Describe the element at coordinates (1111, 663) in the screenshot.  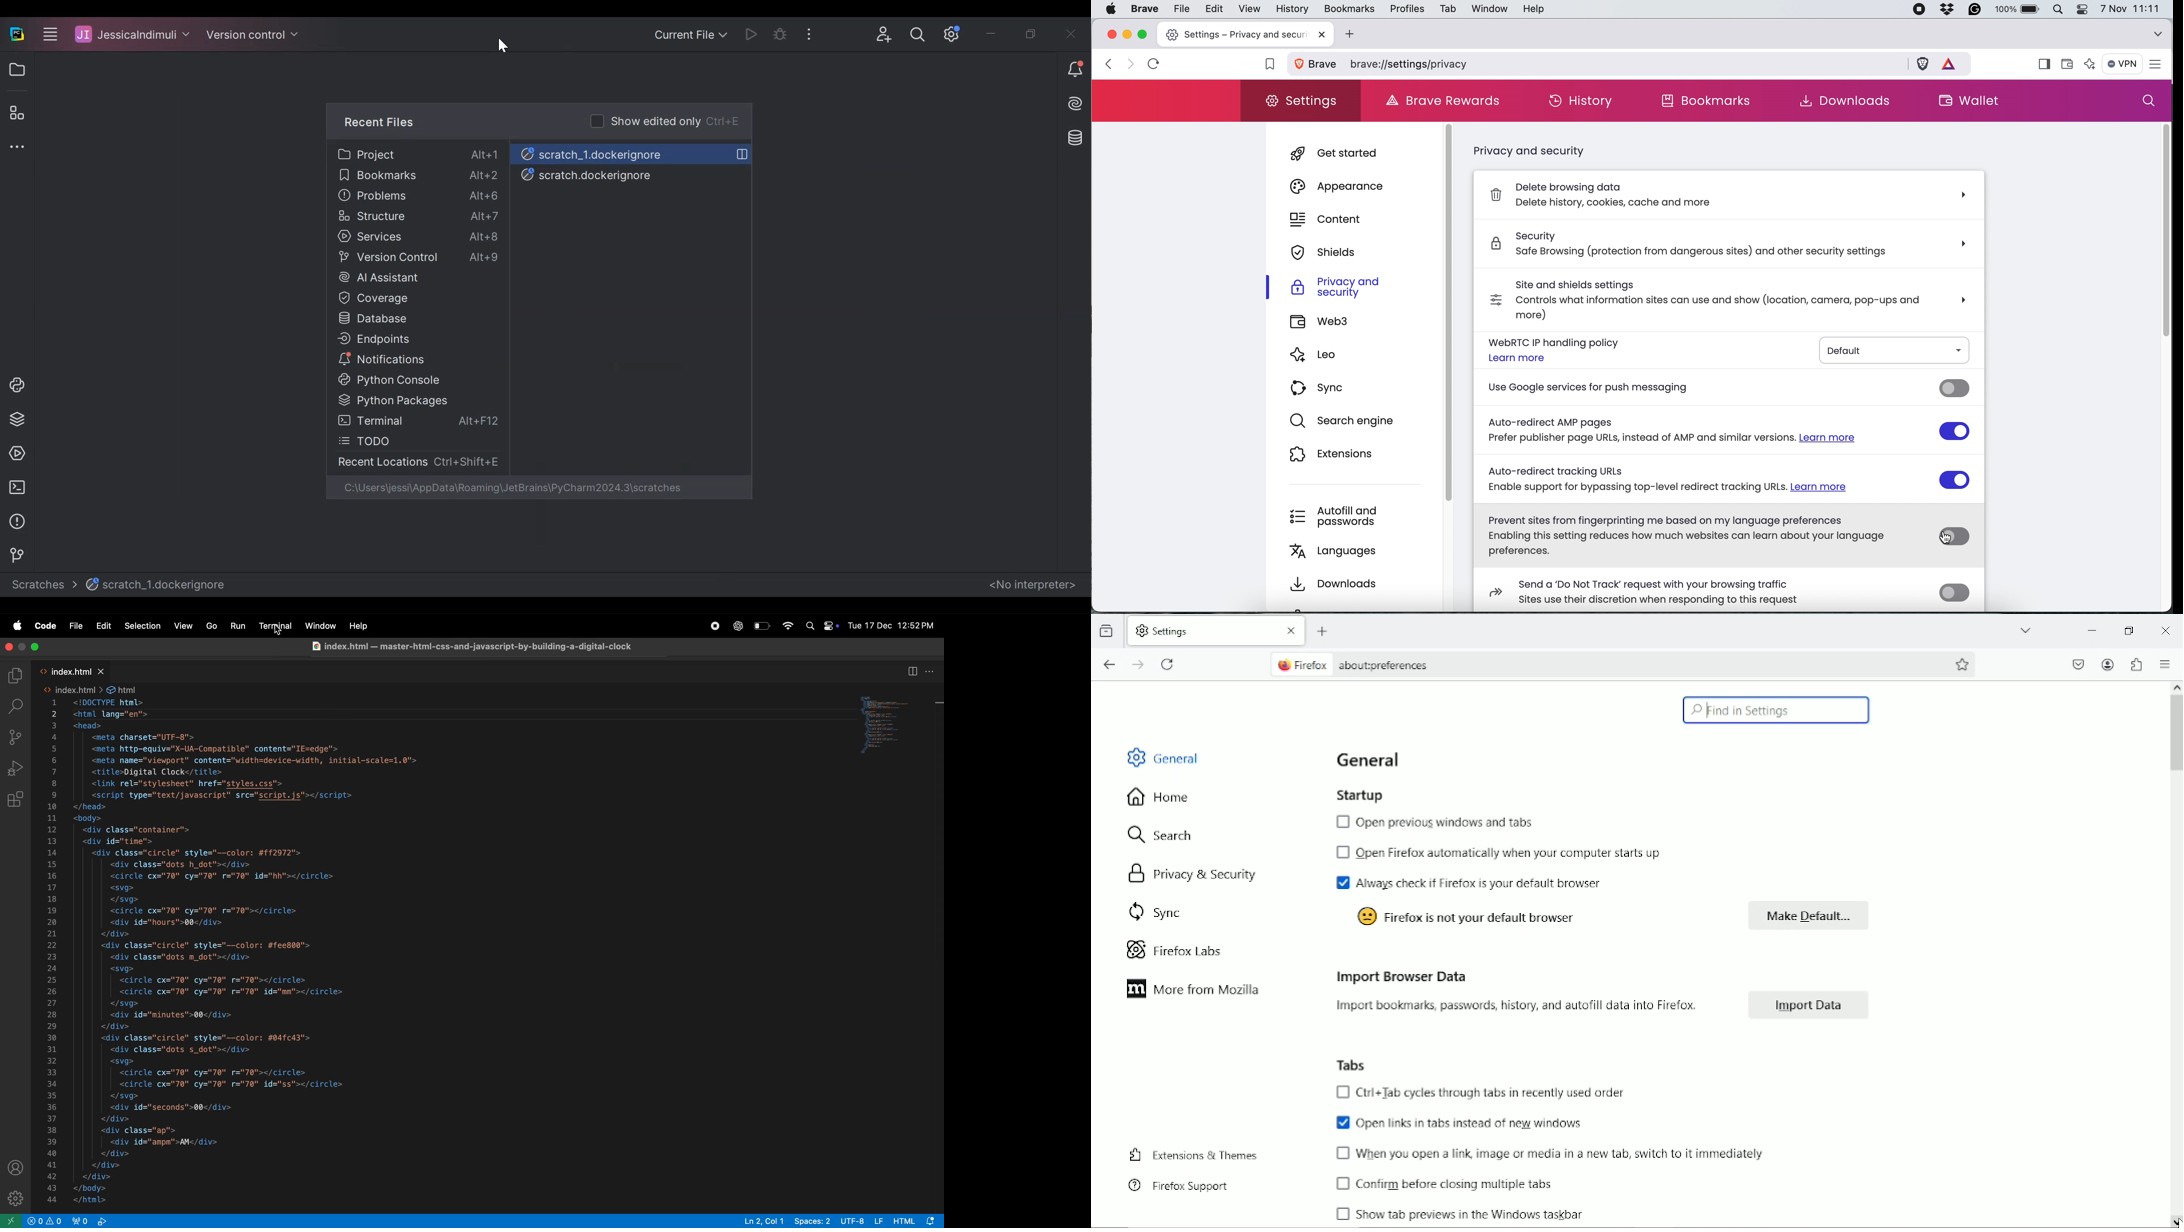
I see `go back` at that location.